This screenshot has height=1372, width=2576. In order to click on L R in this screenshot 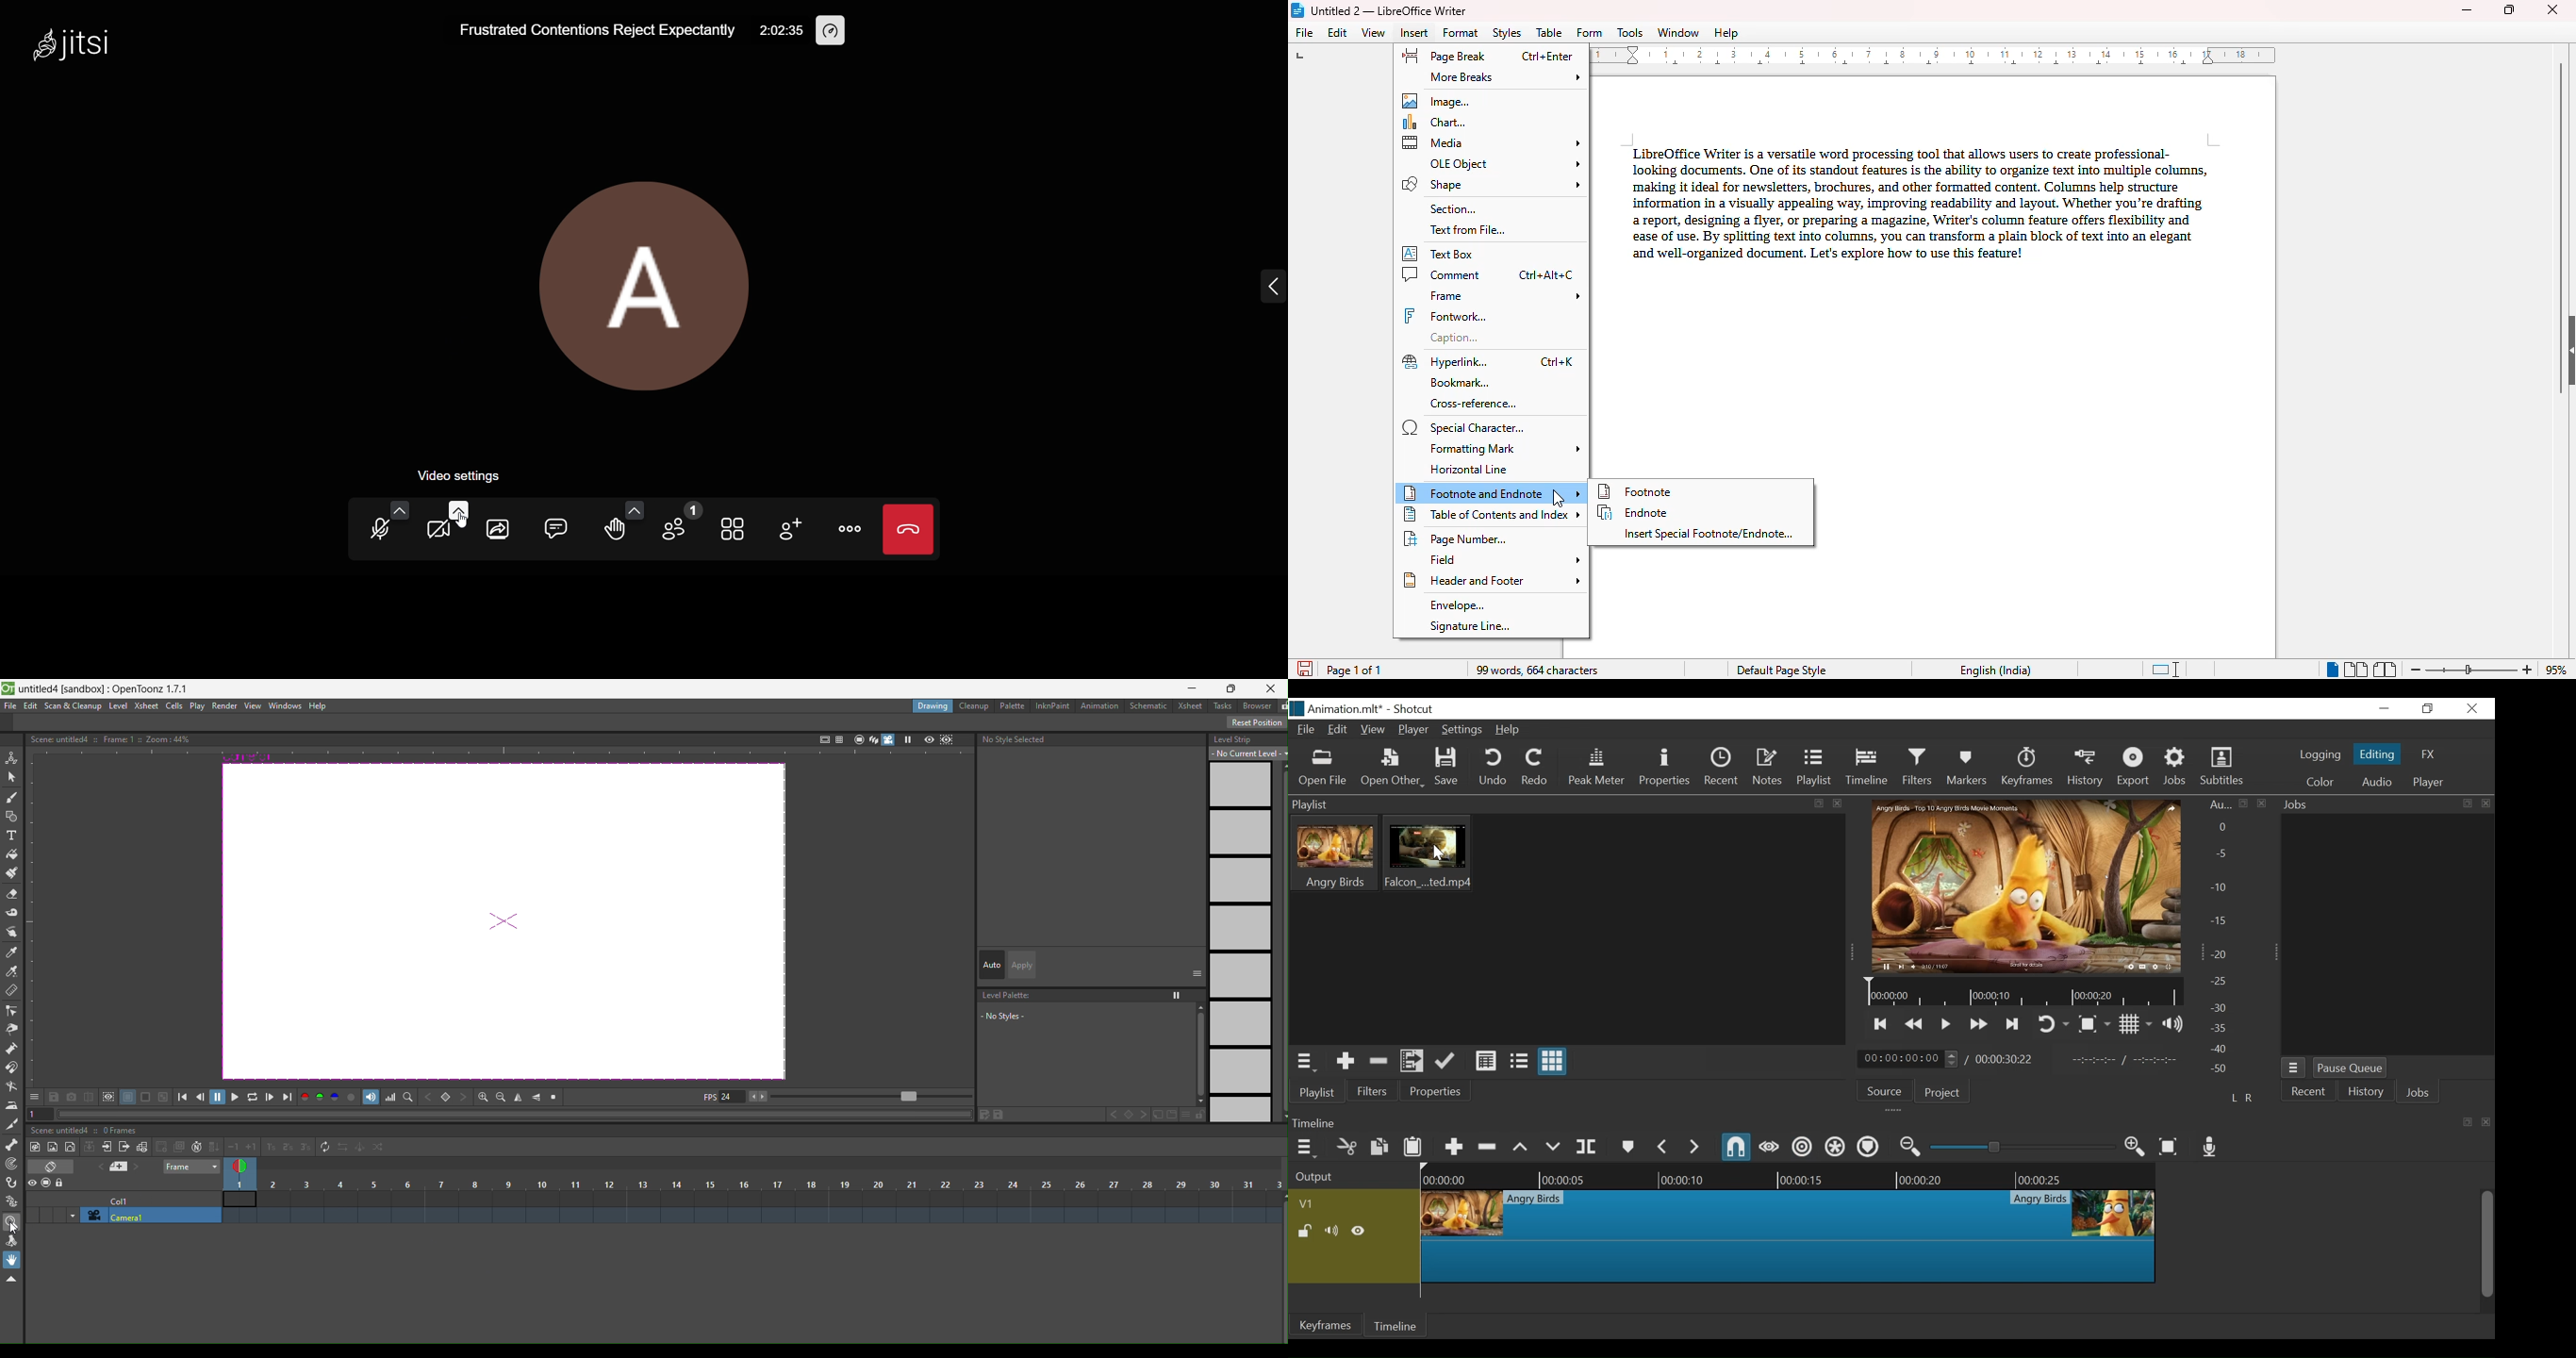, I will do `click(2242, 1097)`.